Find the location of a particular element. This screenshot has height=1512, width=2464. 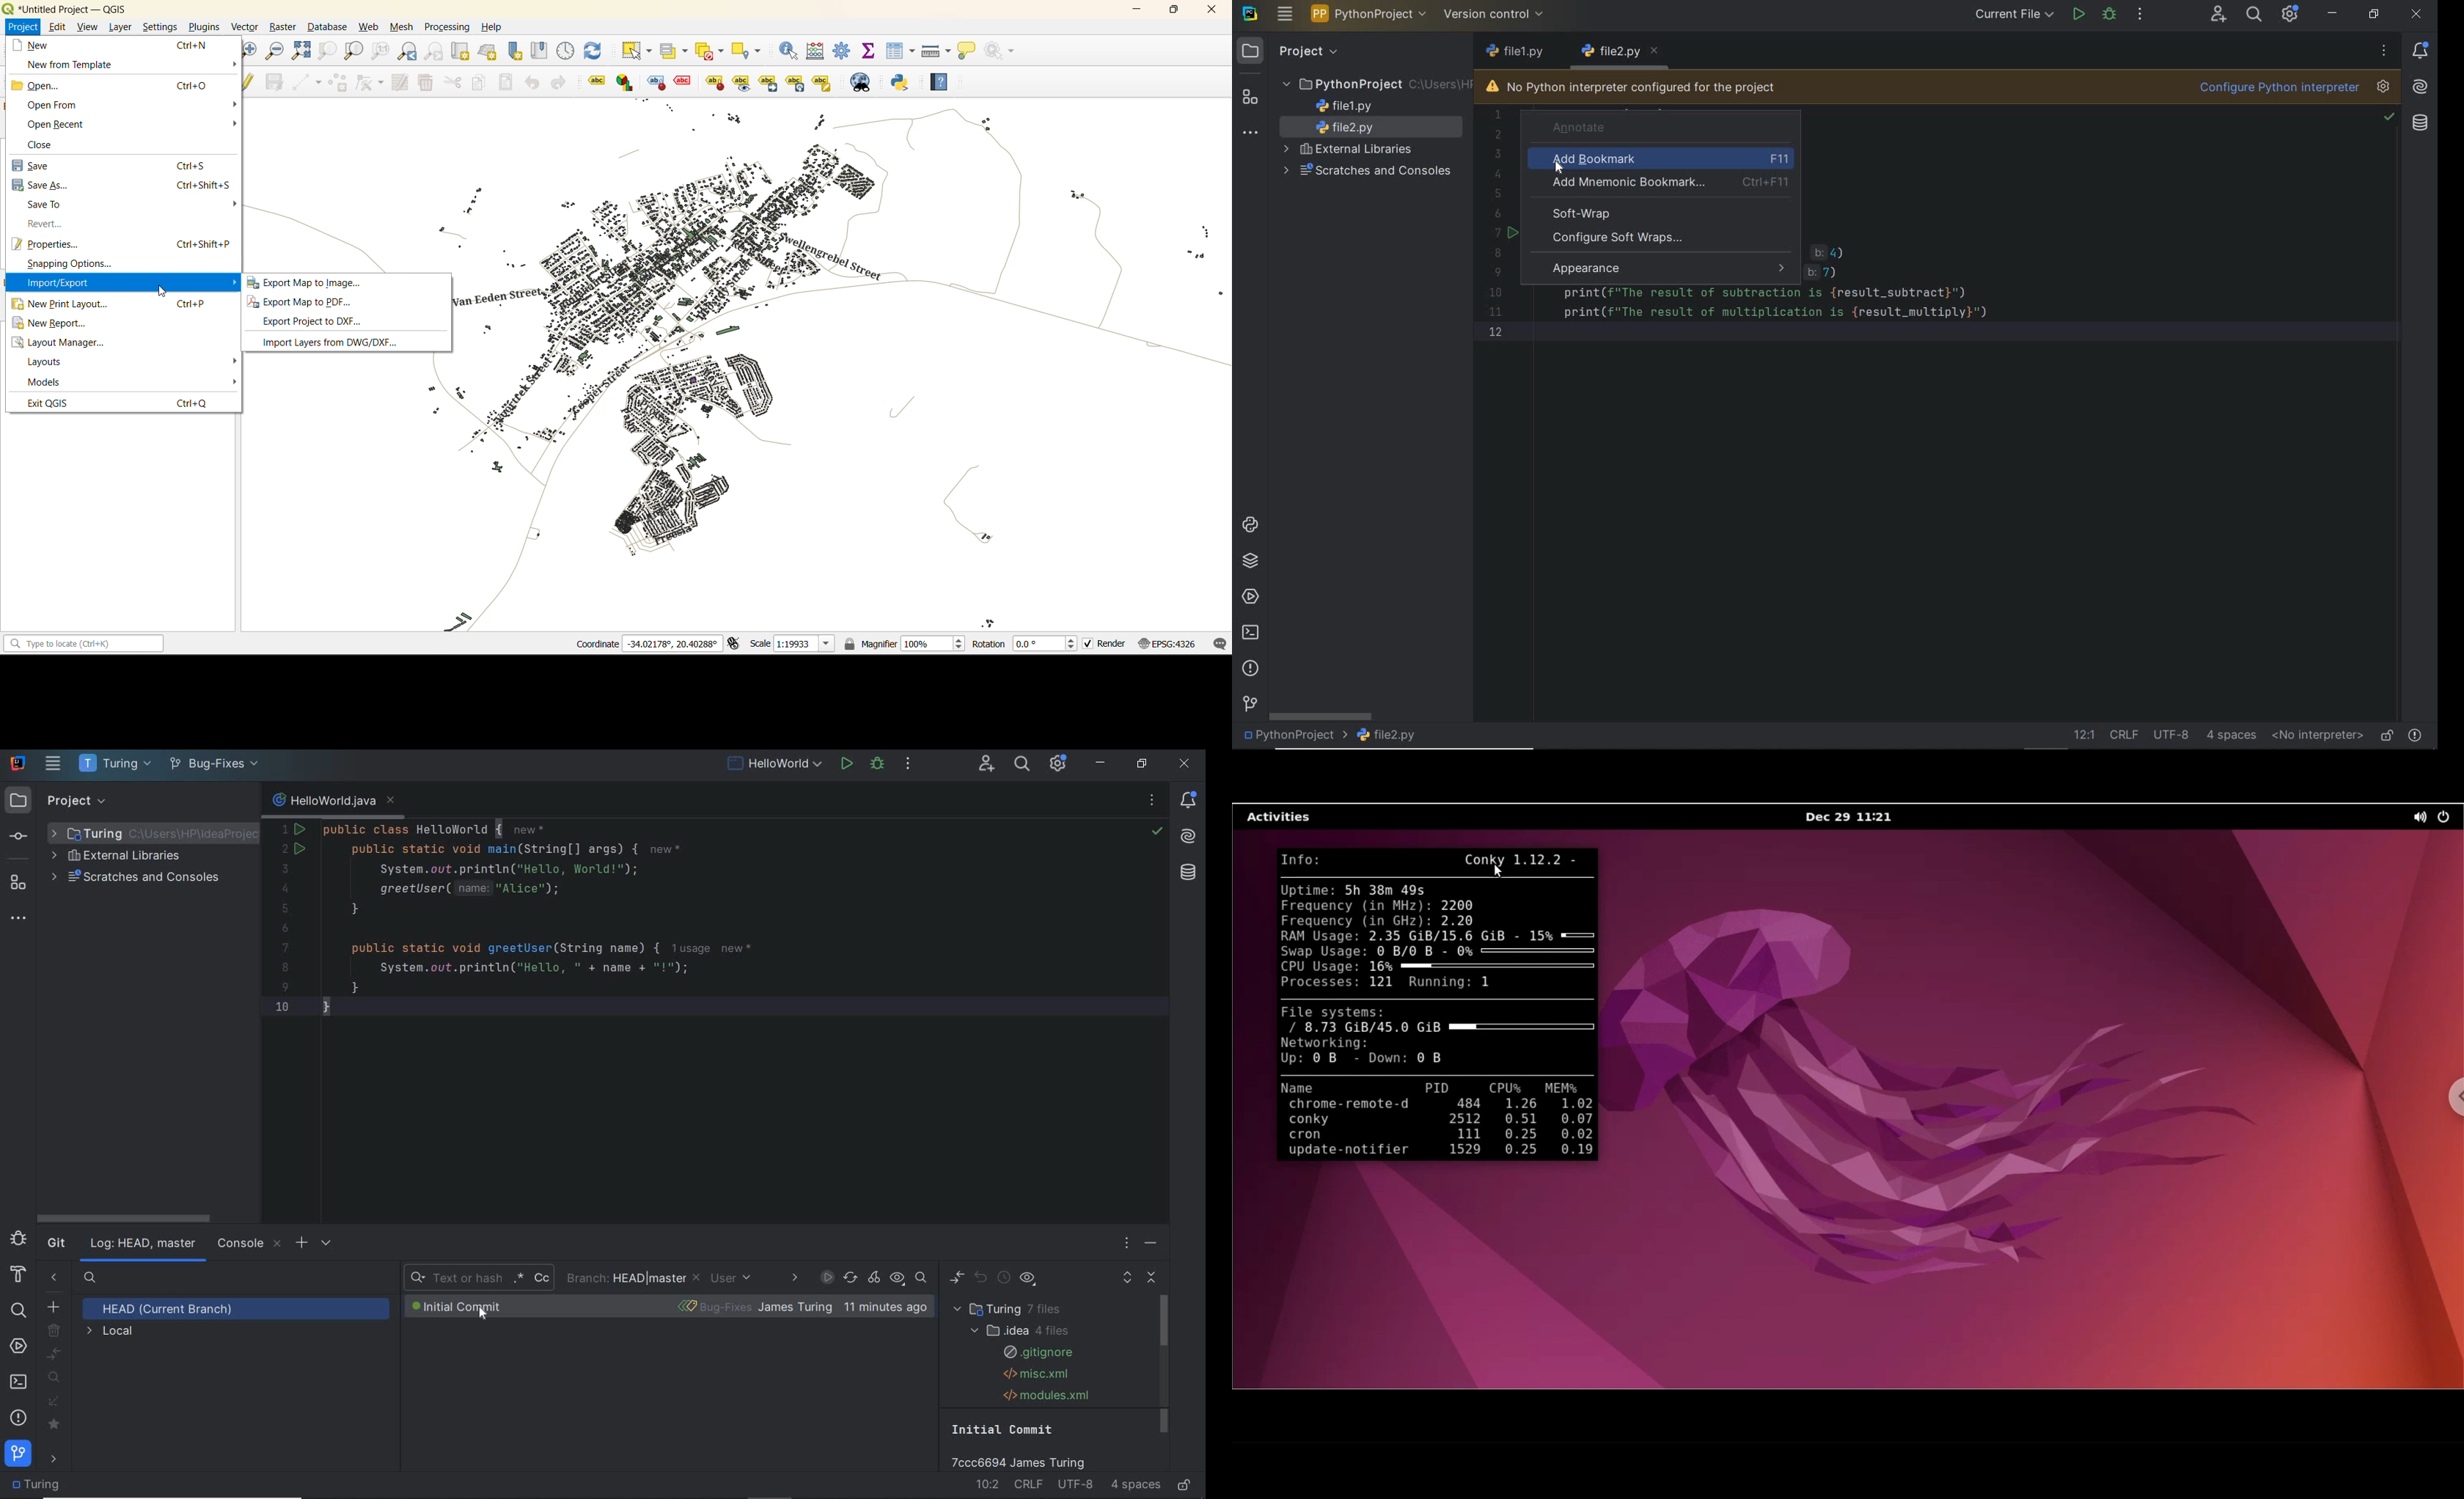

show spatial bookmark is located at coordinates (542, 52).